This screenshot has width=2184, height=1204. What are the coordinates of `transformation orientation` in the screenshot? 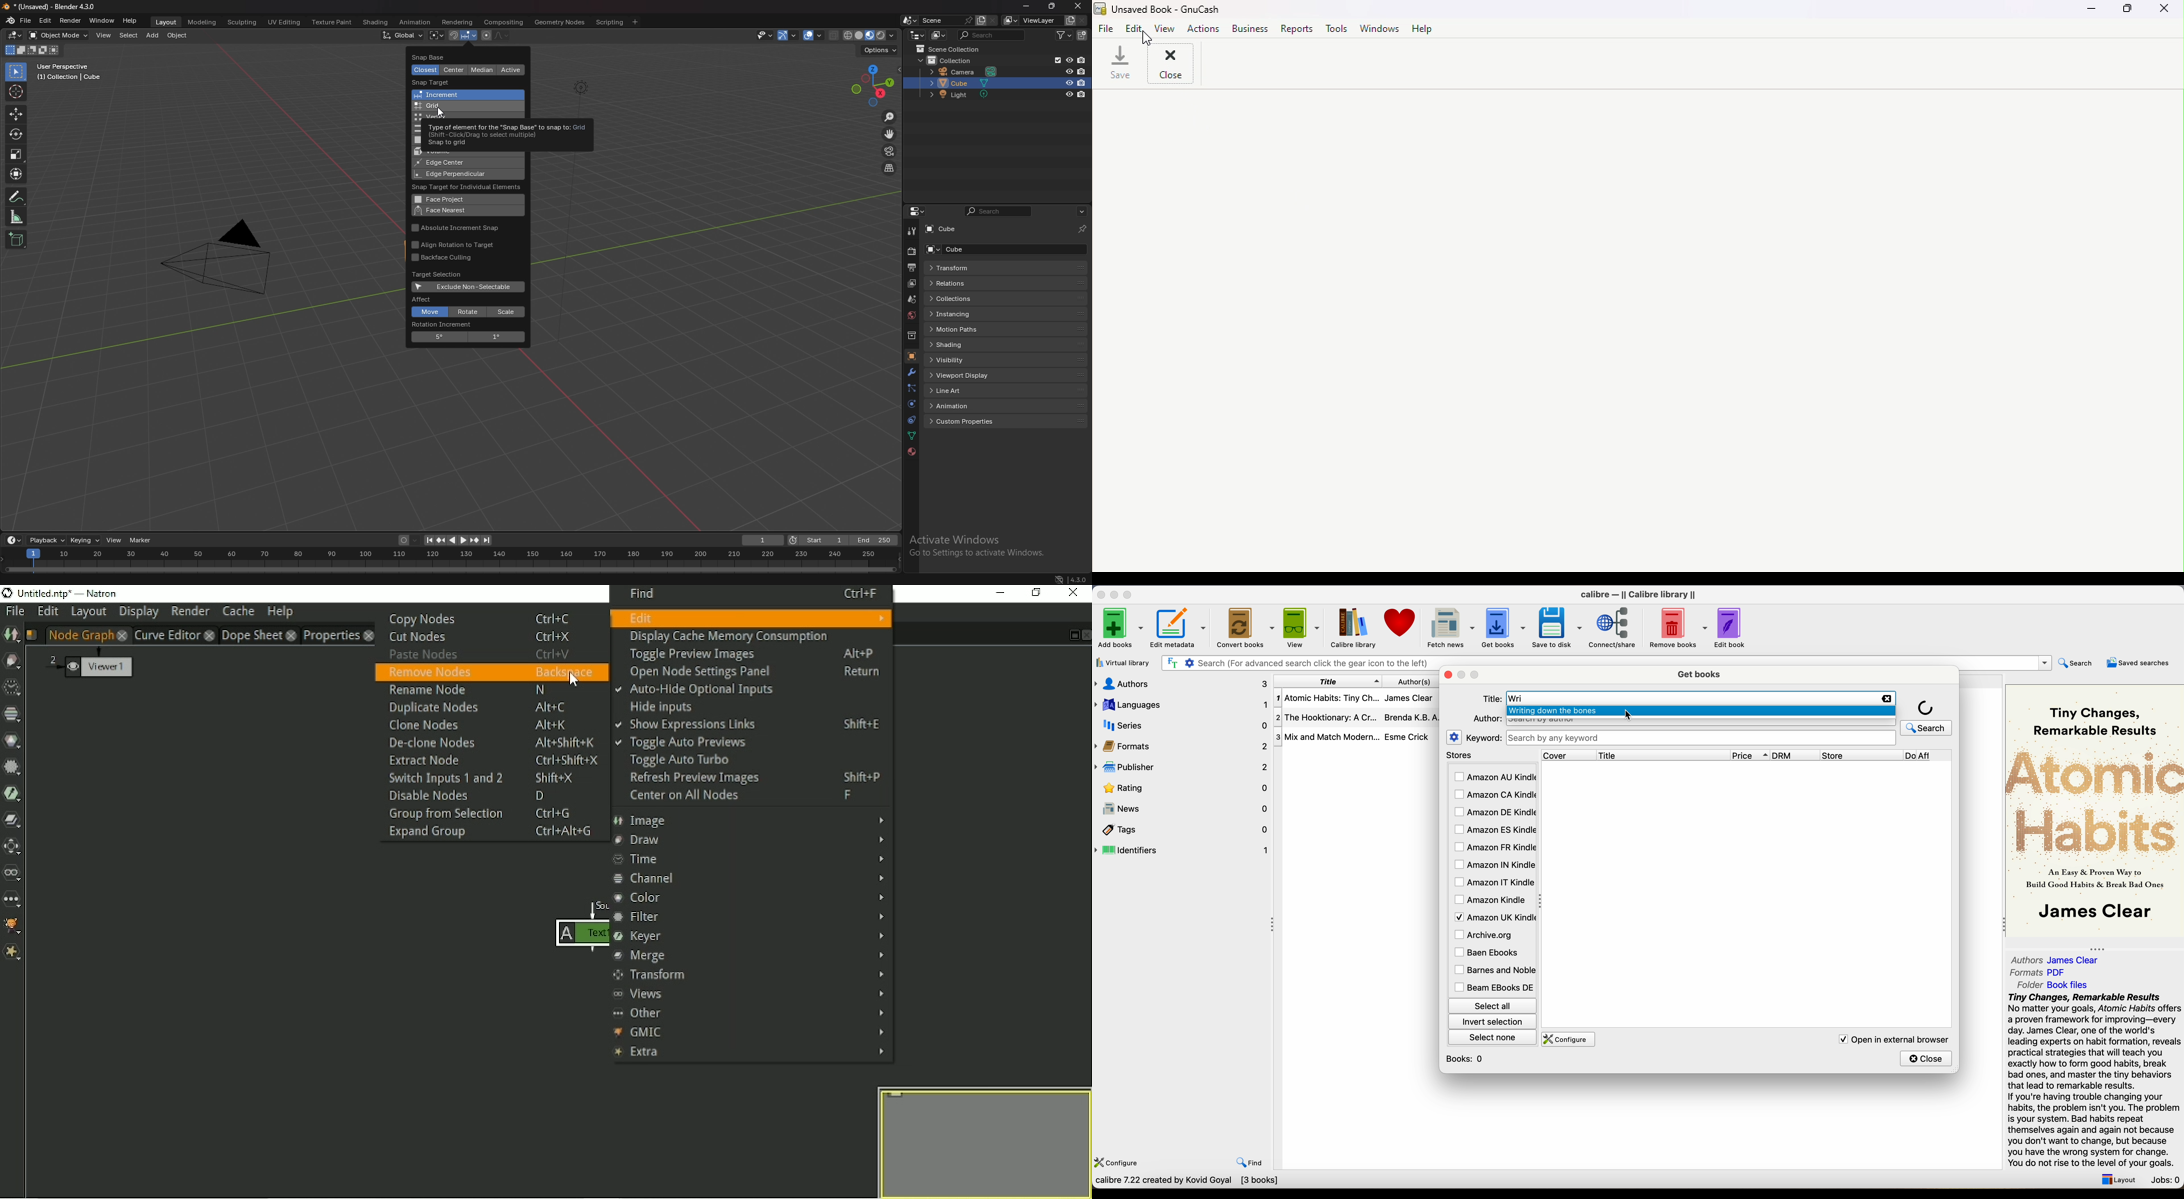 It's located at (403, 36).